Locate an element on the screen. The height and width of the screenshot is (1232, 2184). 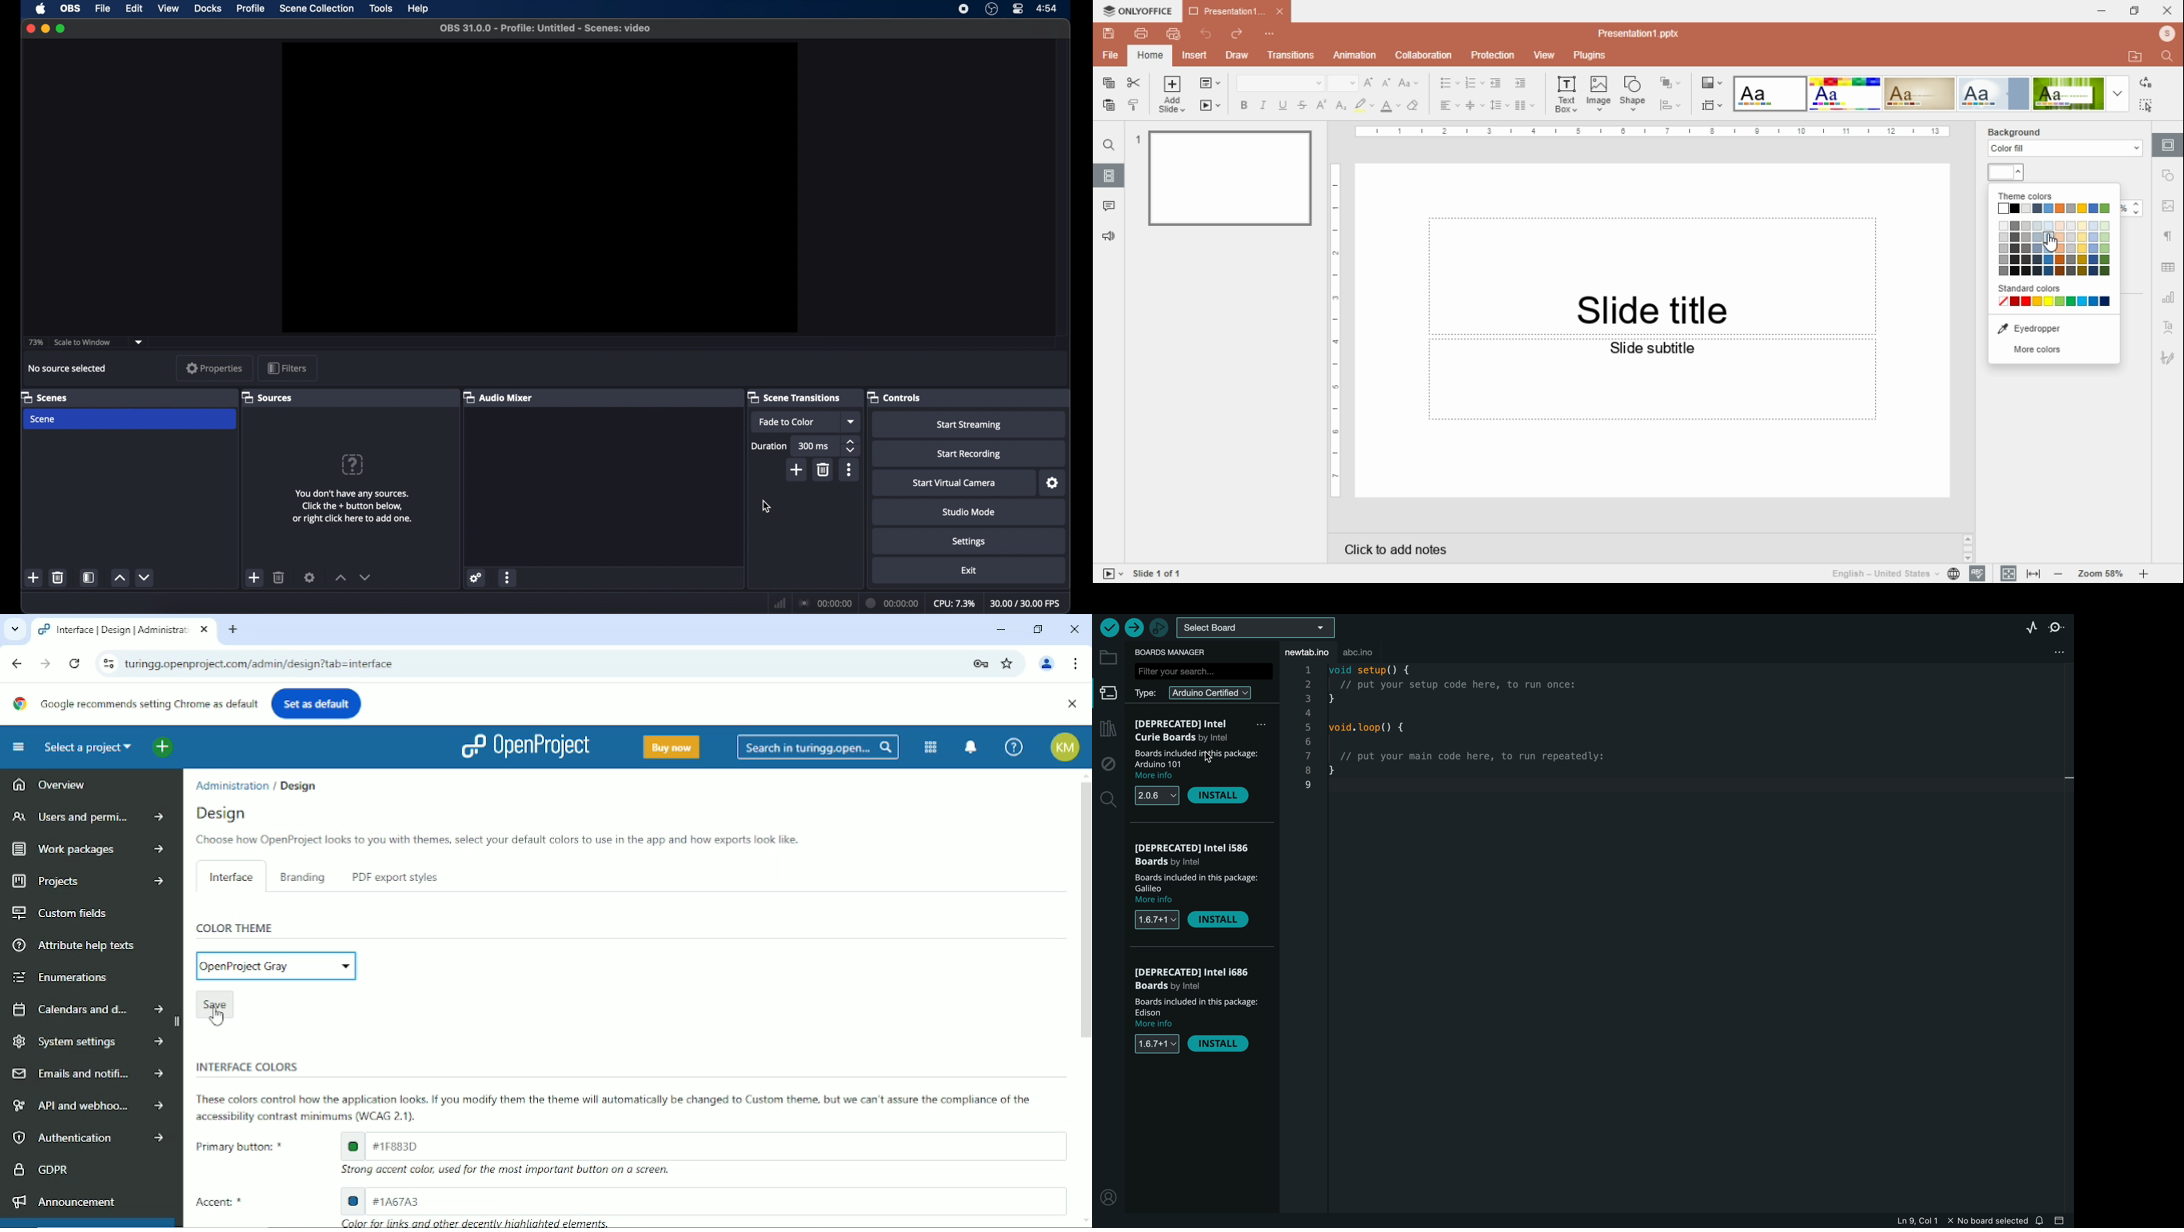
settings is located at coordinates (475, 577).